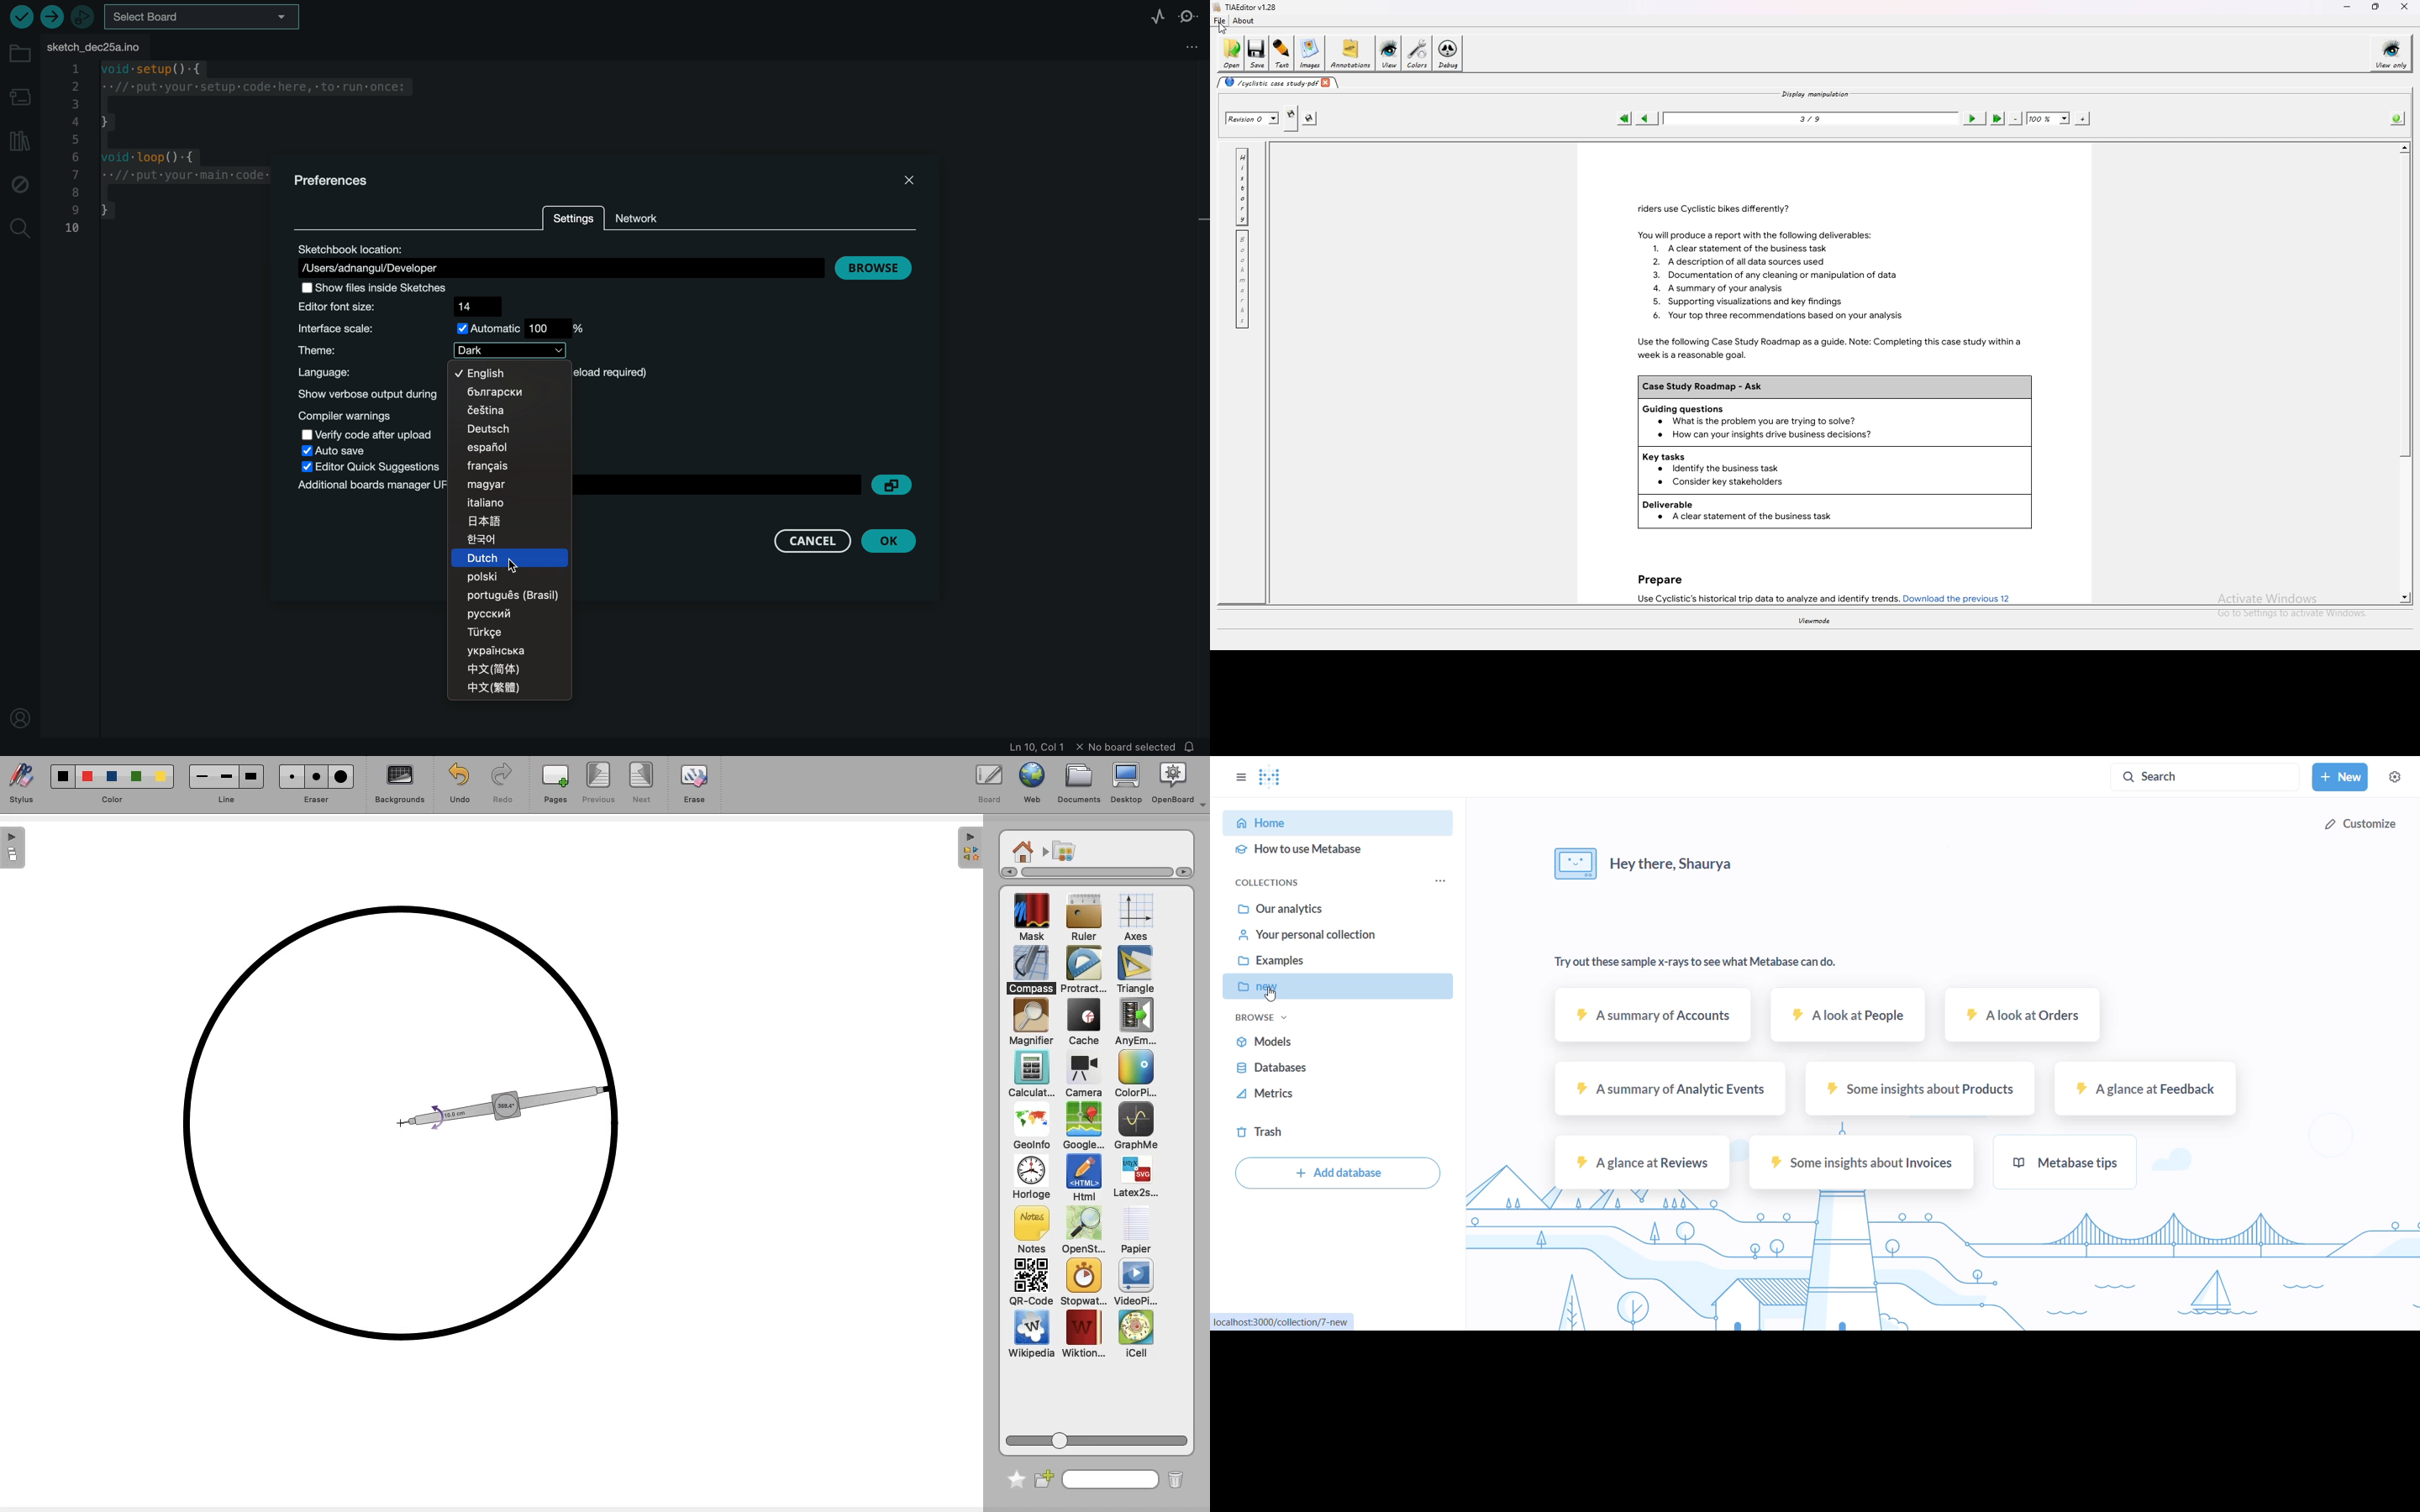 The image size is (2436, 1512). What do you see at coordinates (610, 1087) in the screenshot?
I see `drag to` at bounding box center [610, 1087].